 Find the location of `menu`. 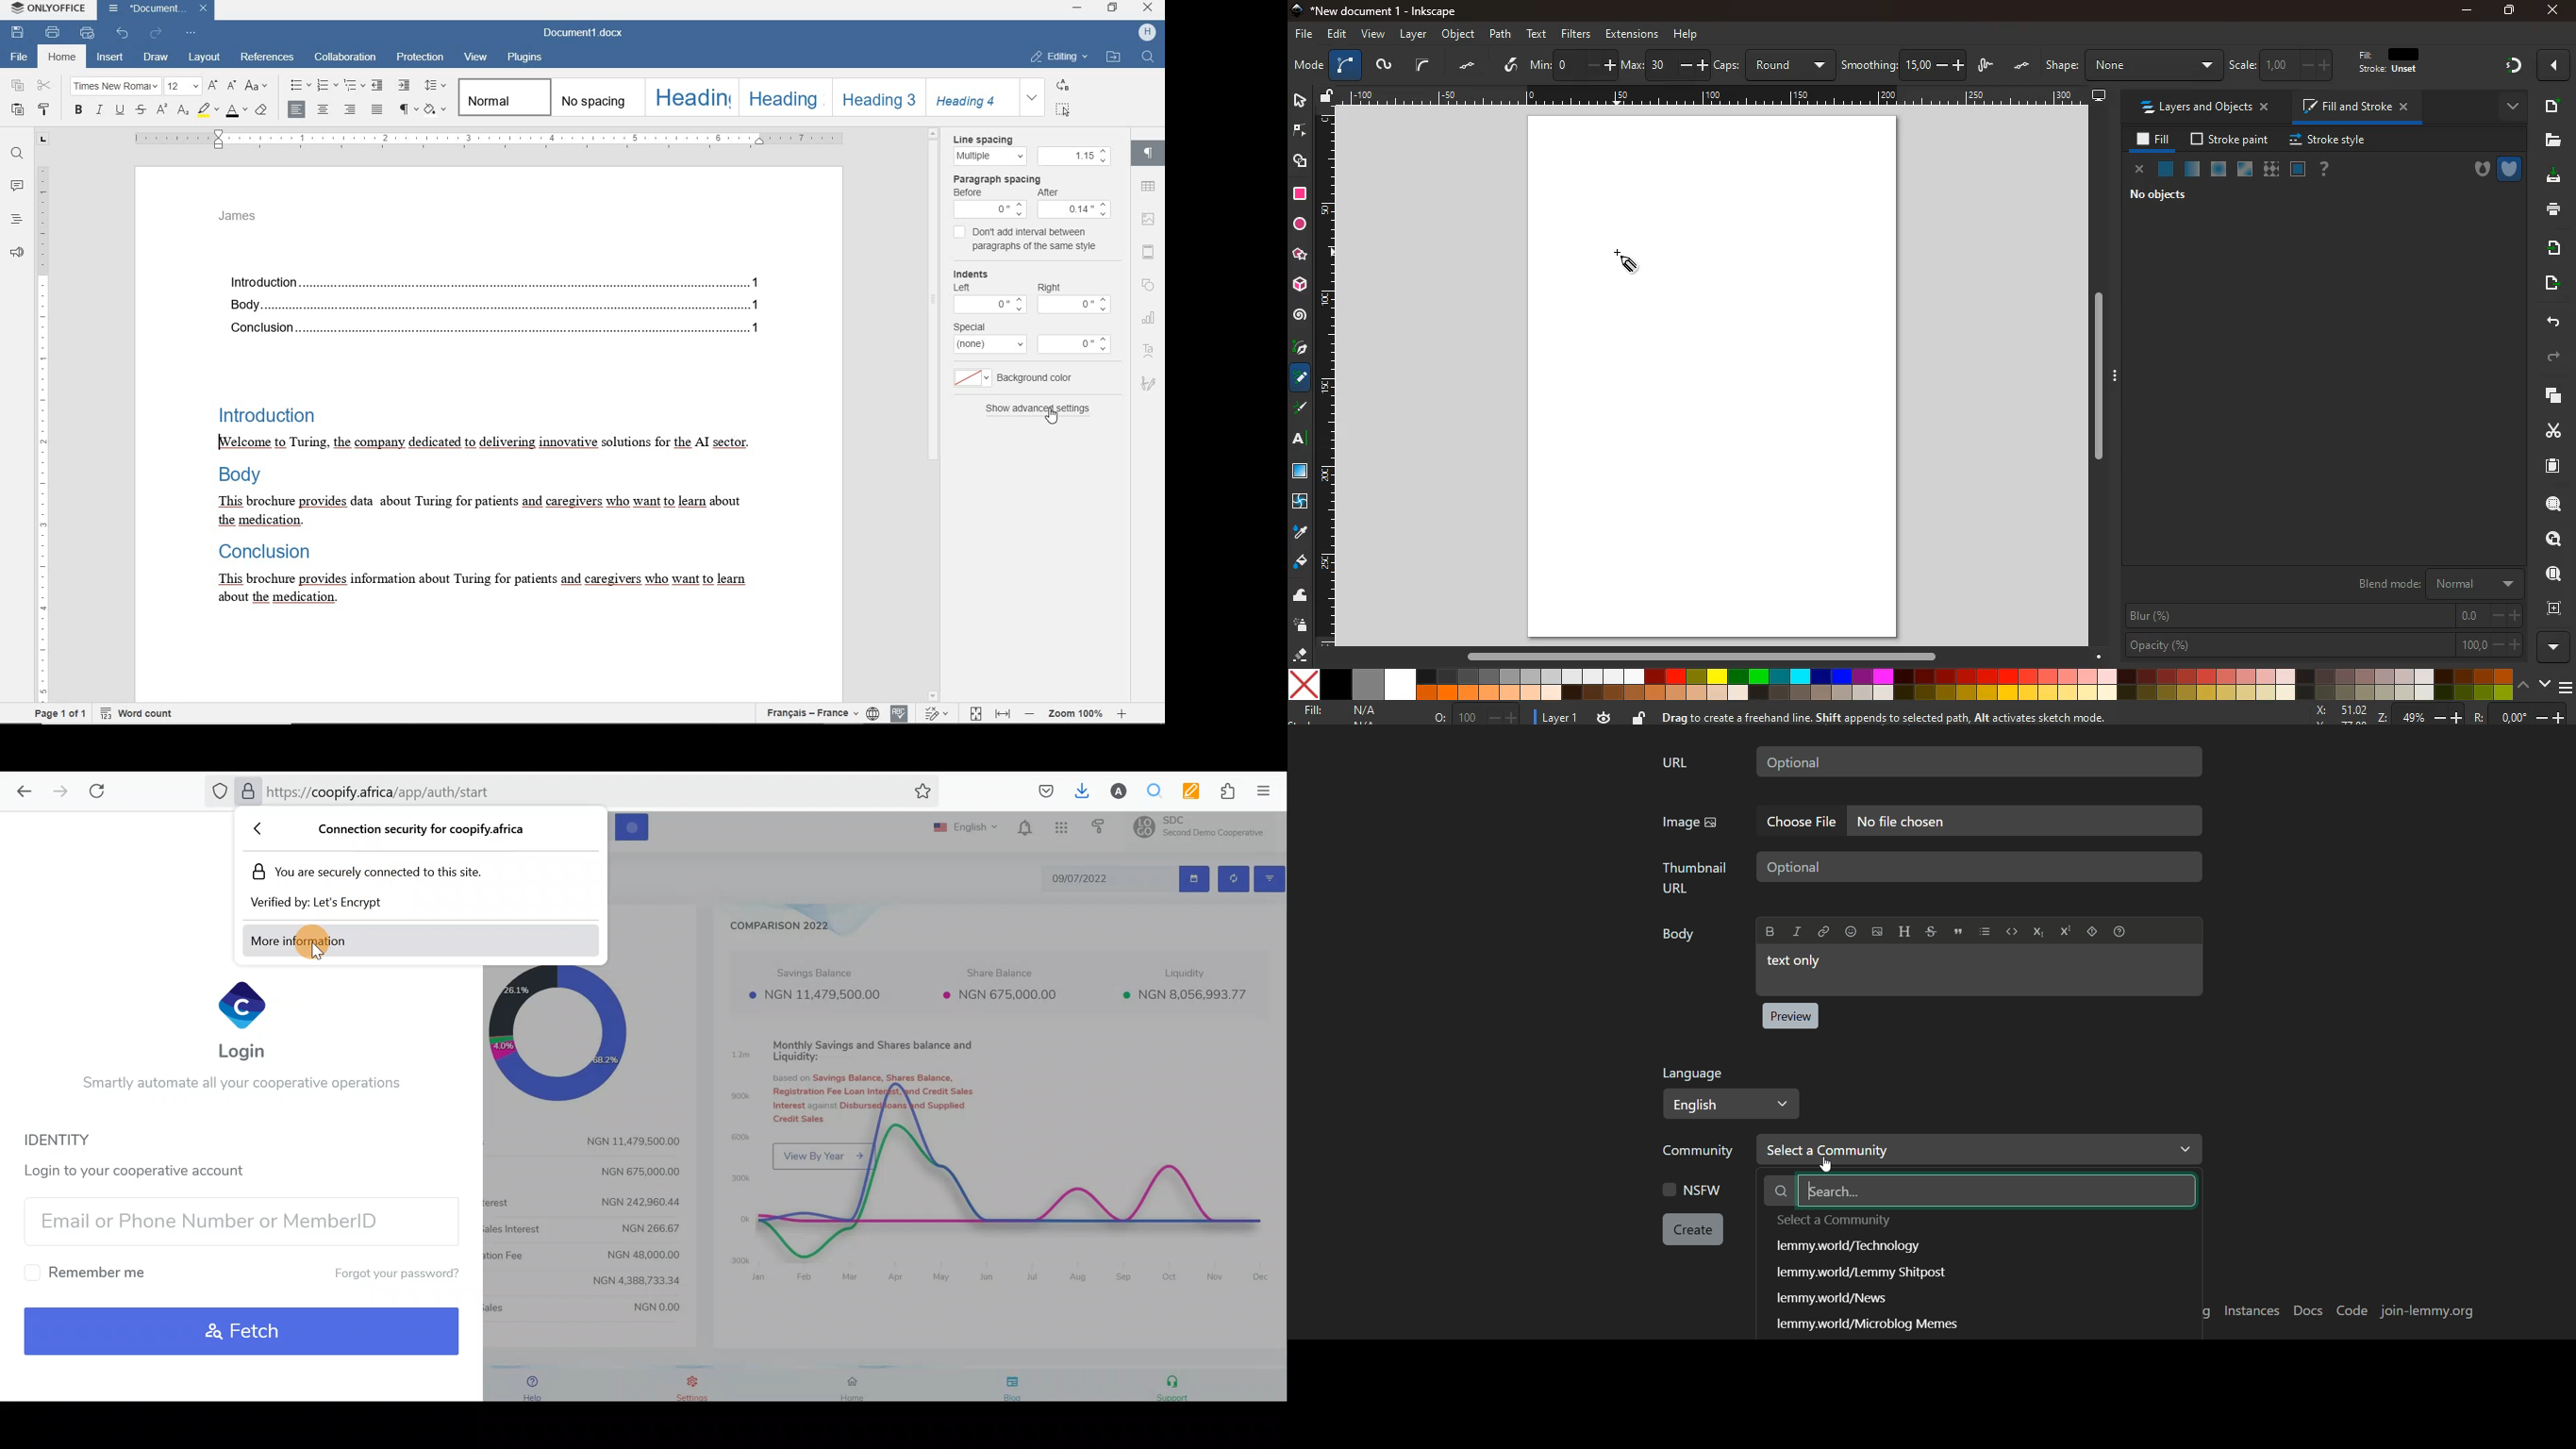

menu is located at coordinates (2568, 685).